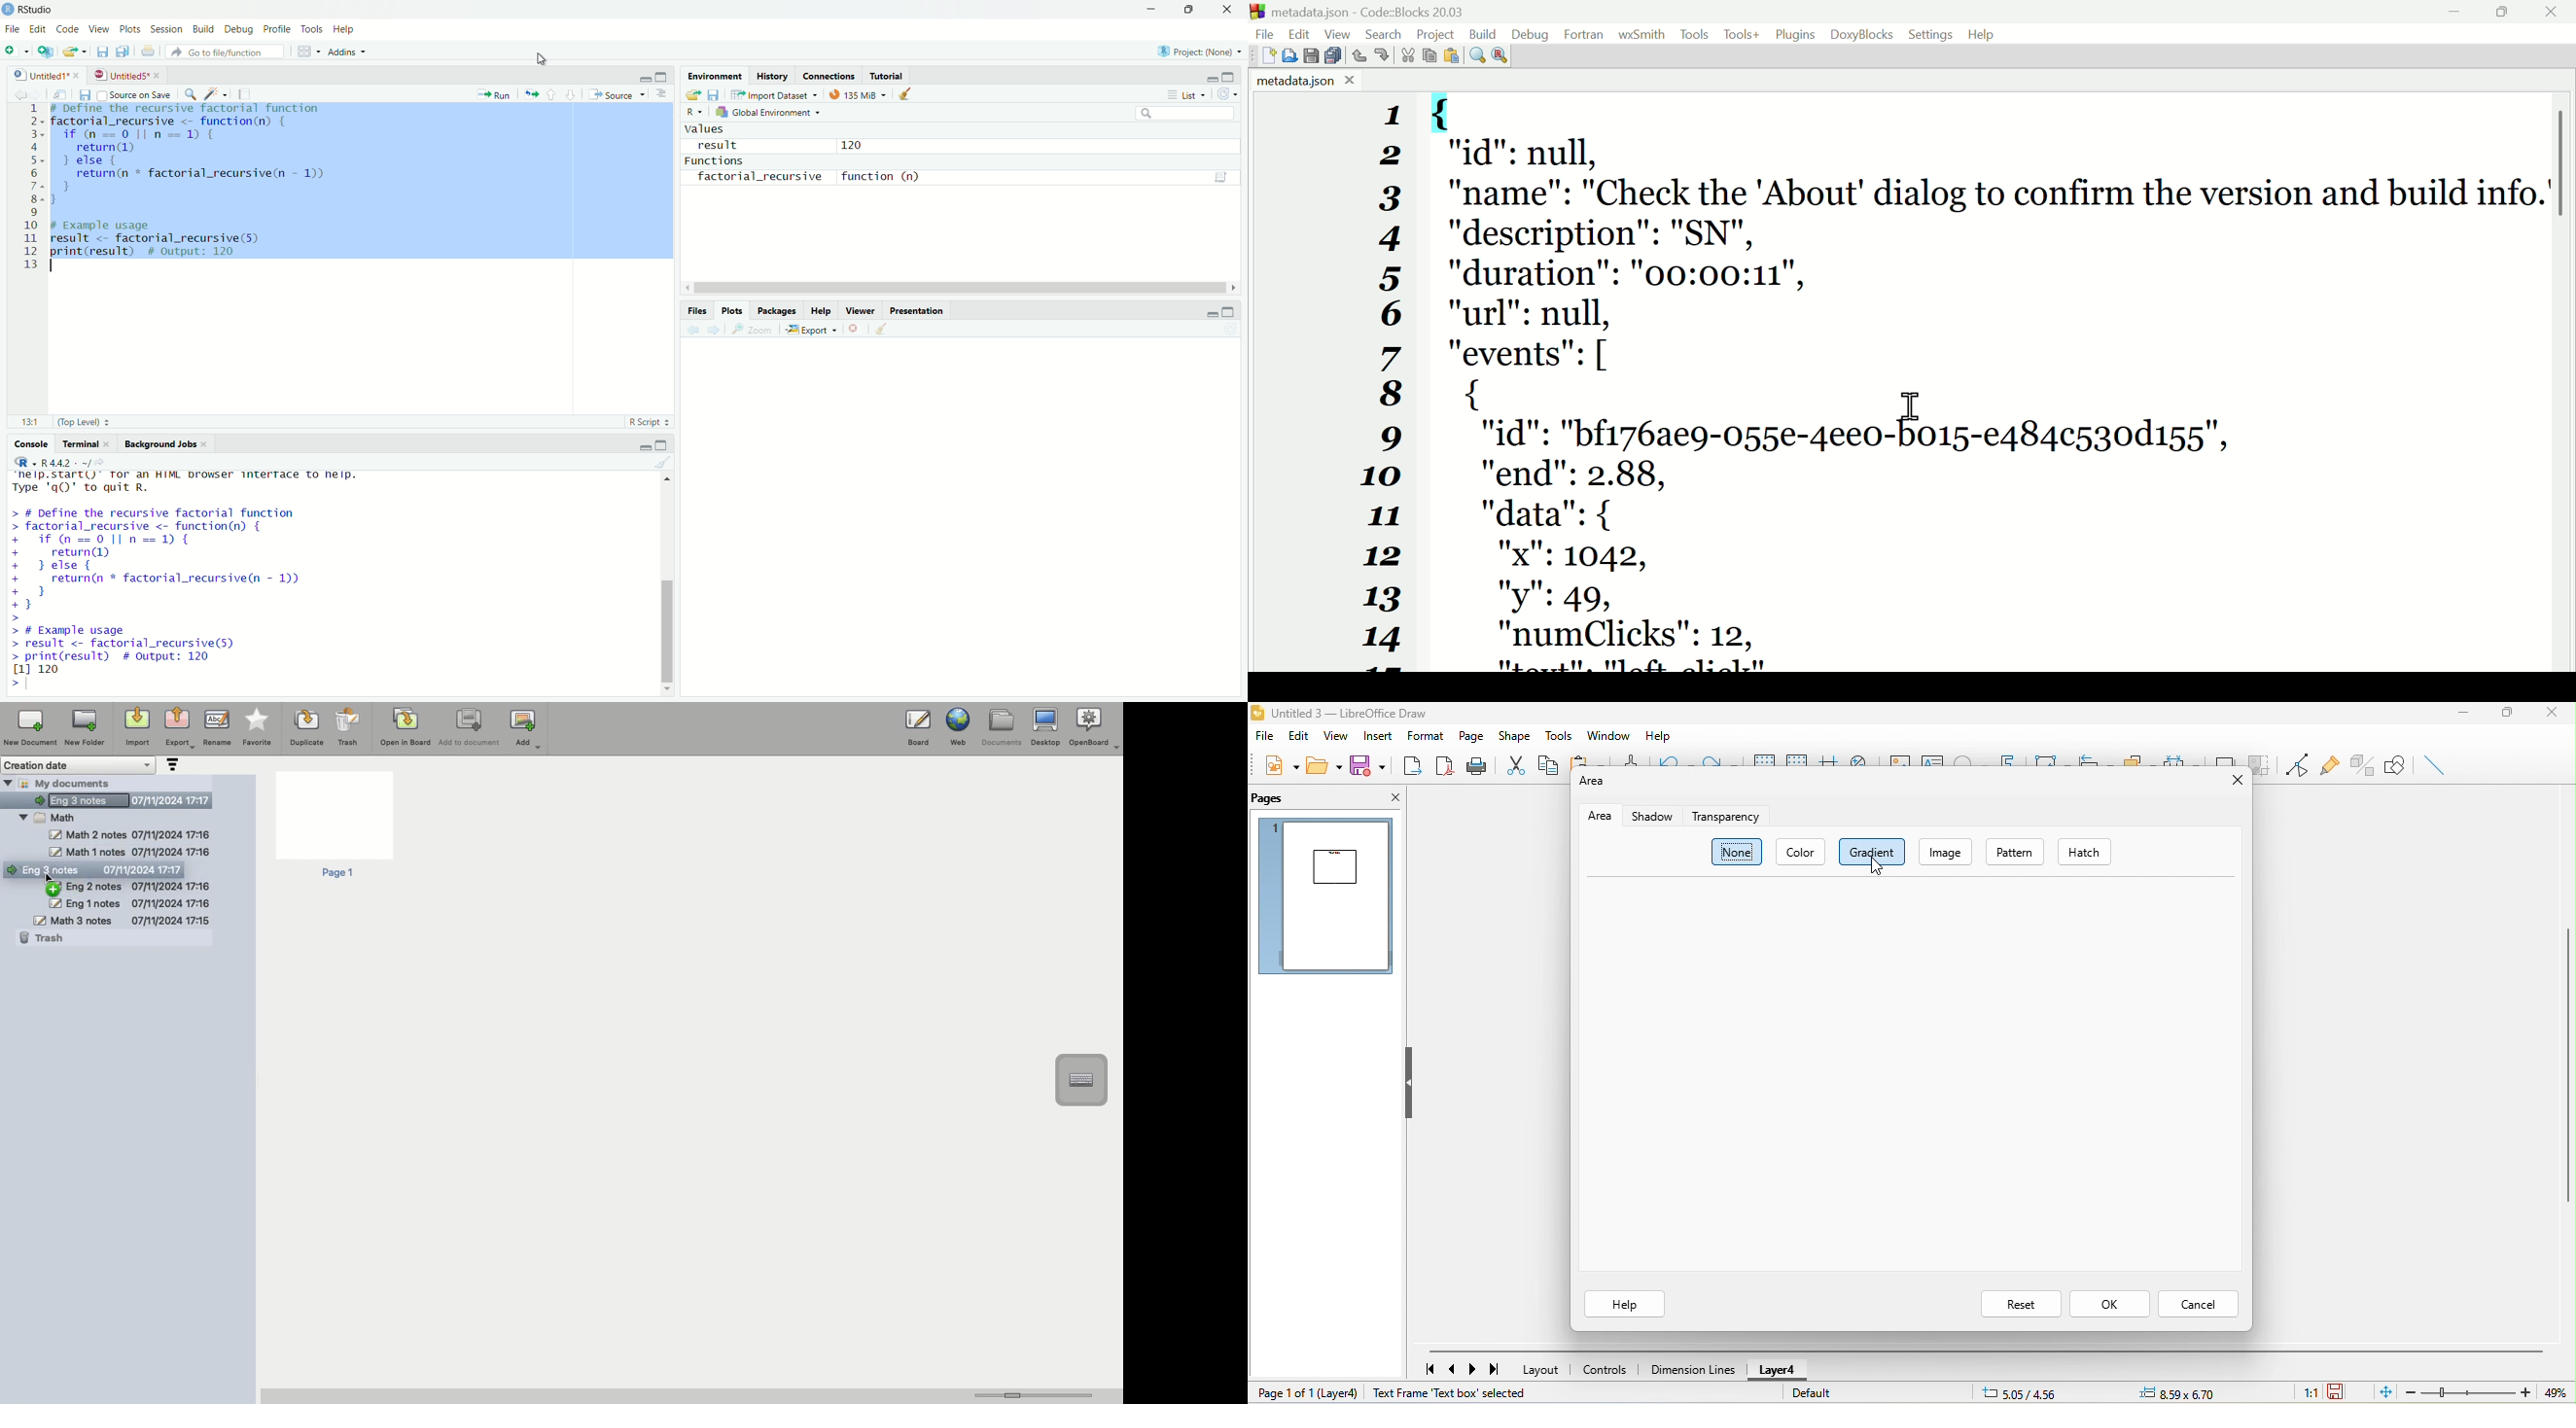 Image resolution: width=2576 pixels, height=1428 pixels. I want to click on Minimize, so click(1210, 313).